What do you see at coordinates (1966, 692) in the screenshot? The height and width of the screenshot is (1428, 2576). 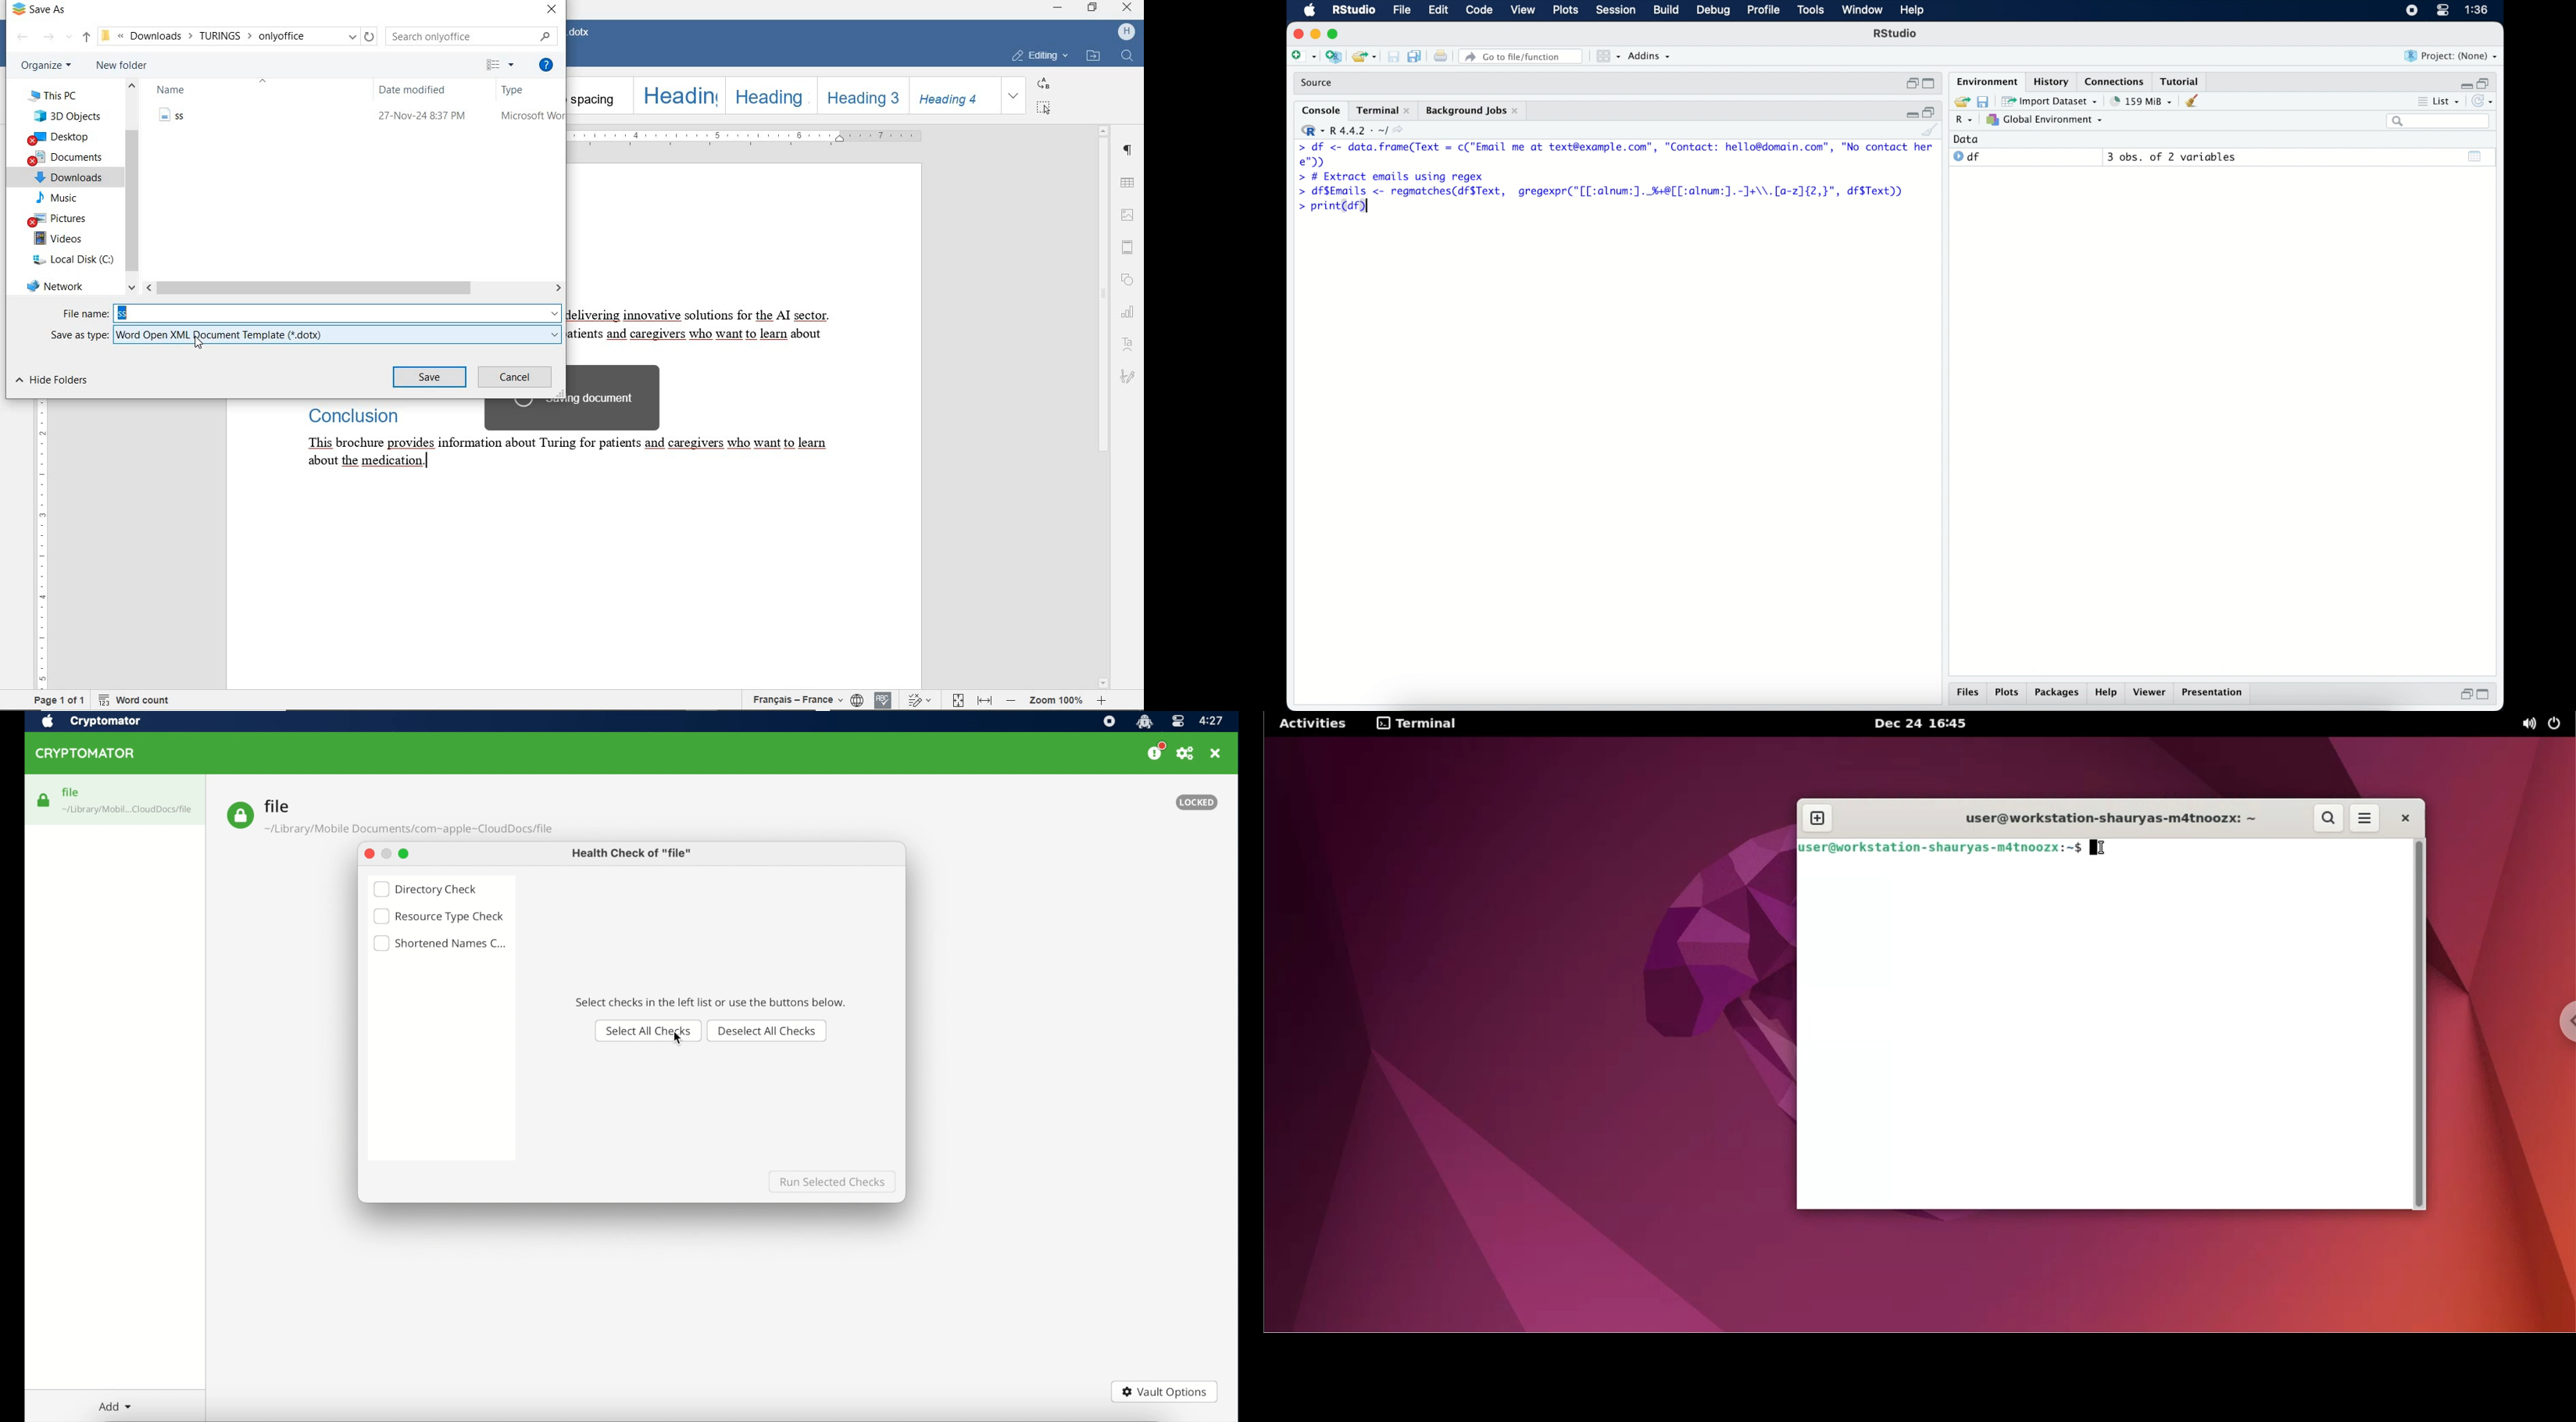 I see `files` at bounding box center [1966, 692].